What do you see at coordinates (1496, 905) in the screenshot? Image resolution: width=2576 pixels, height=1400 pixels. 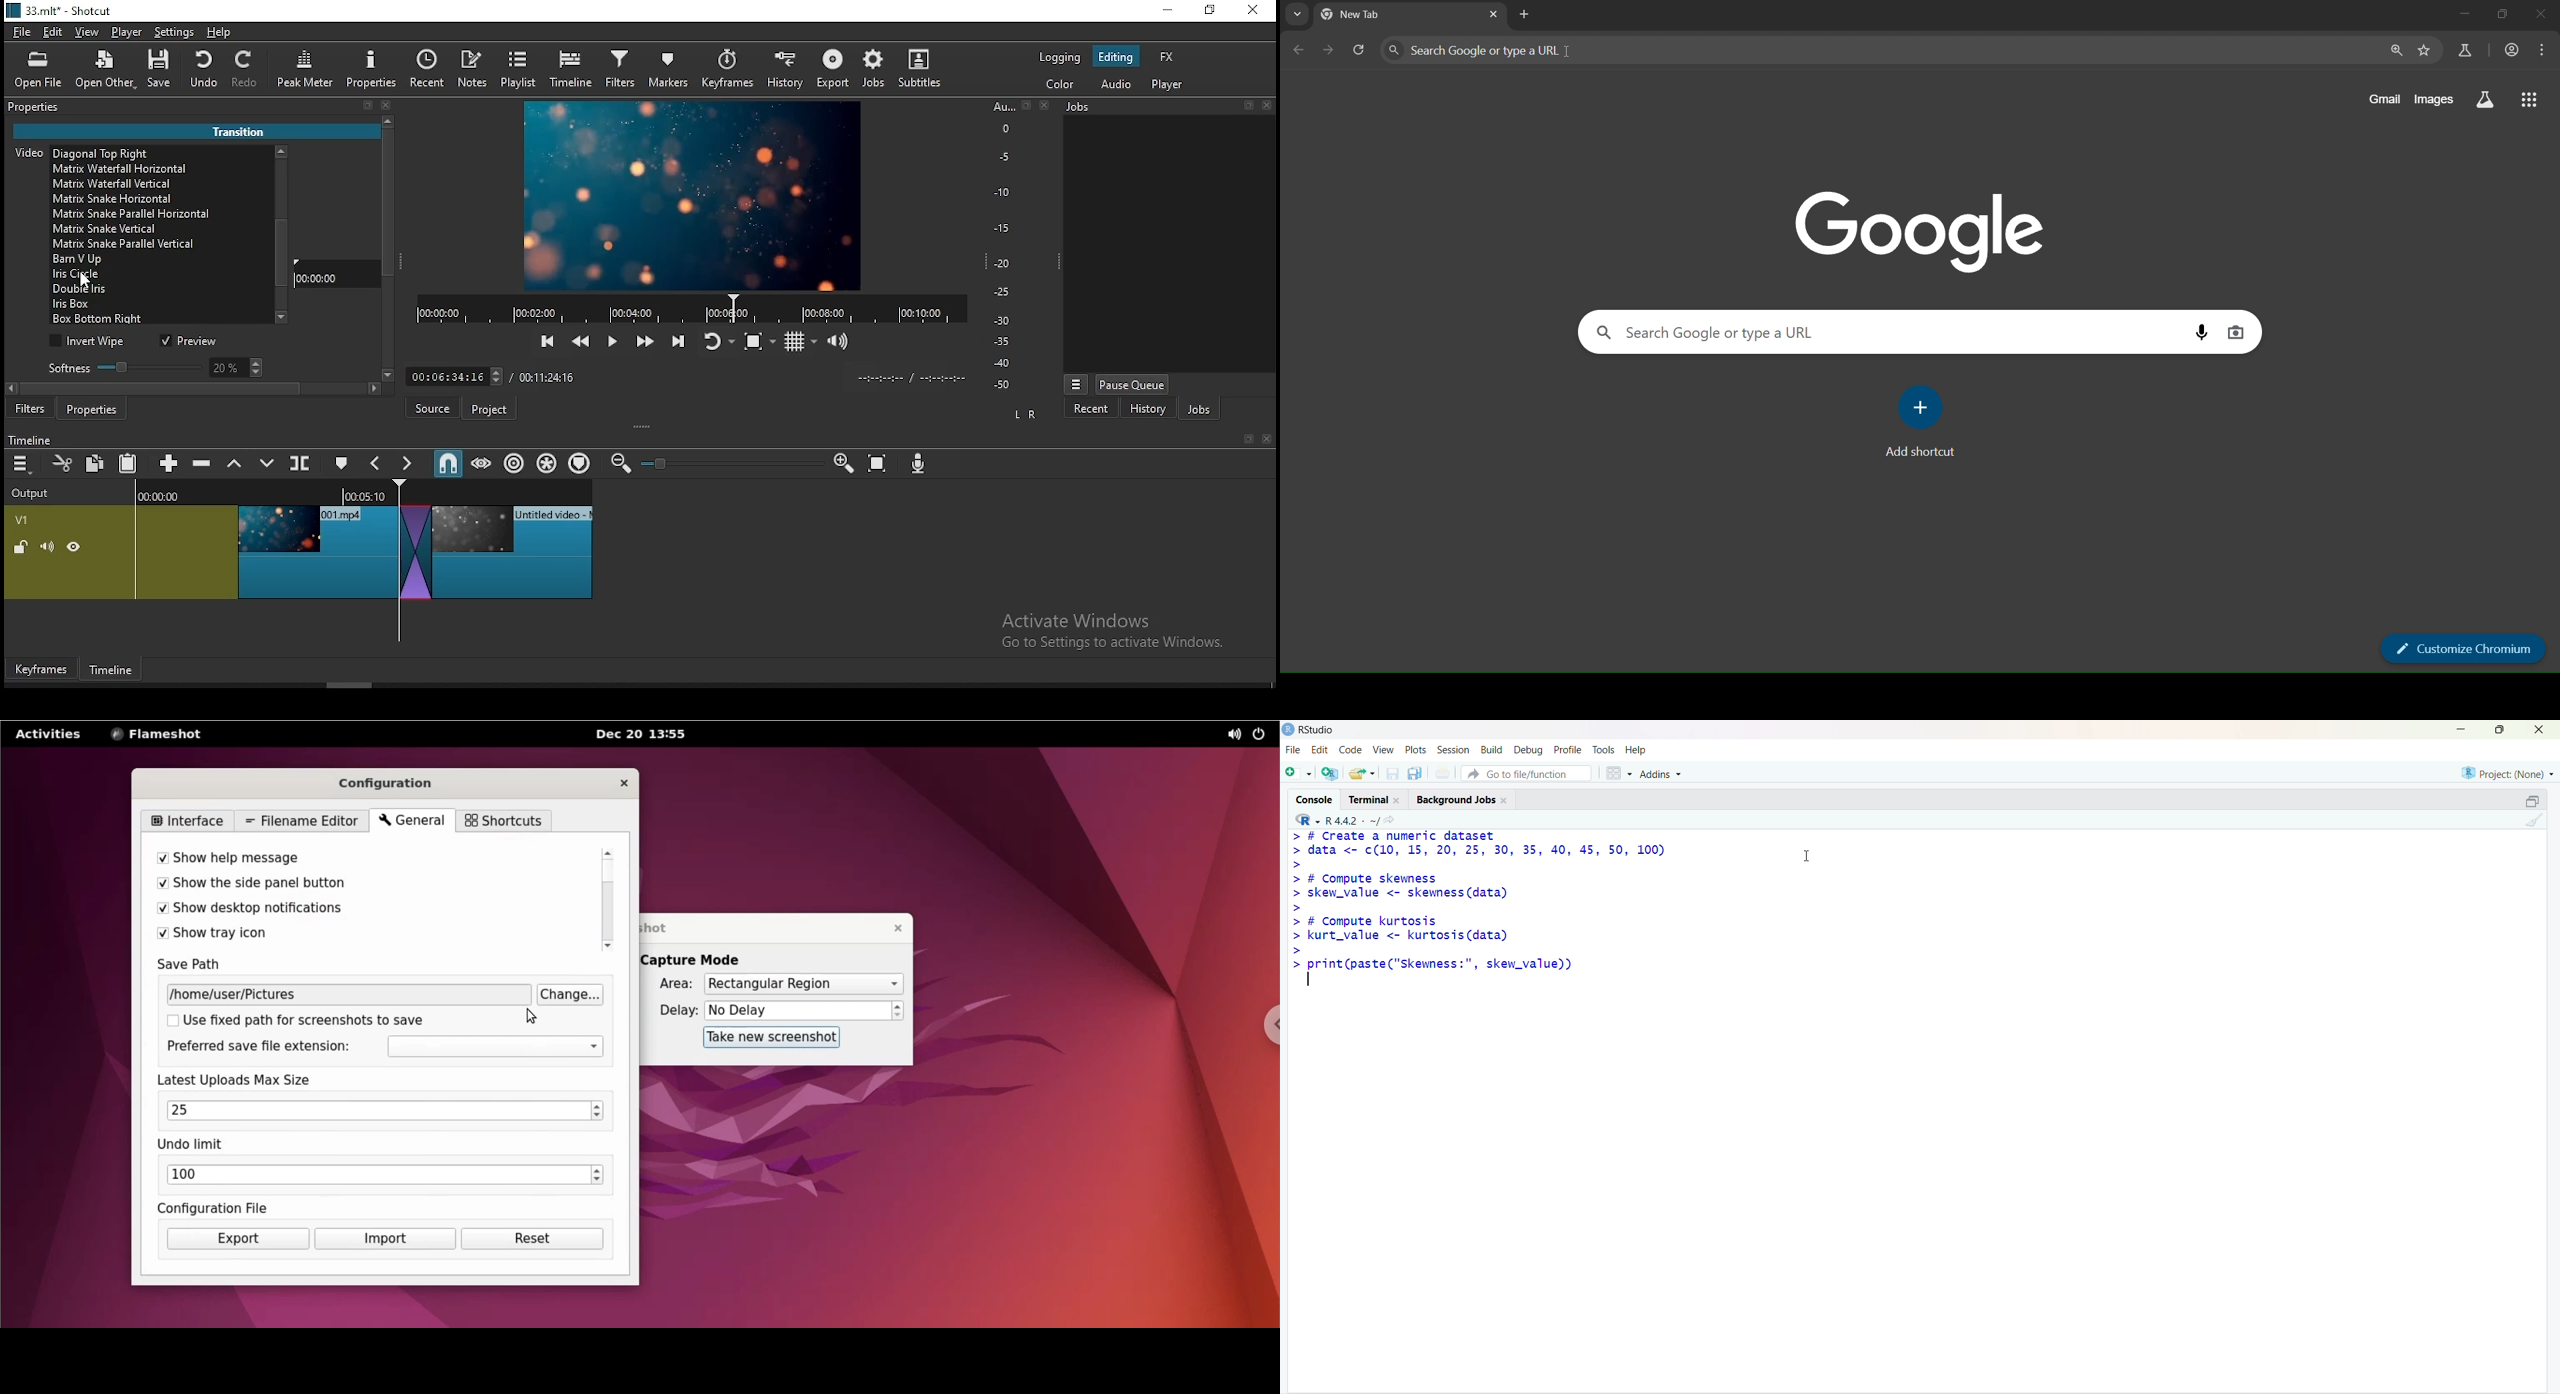 I see `2 # LIEalE a liulel ic dataset
> data <- c(10, 15, 20, 25, 30, 35, 40, 45, 50, 100)
>
> # Compute skewness
> skew_value <- skewness (data)
>
> # Compute kurtosis
> kurt_value <- kurtosis(data)
>
.` at bounding box center [1496, 905].